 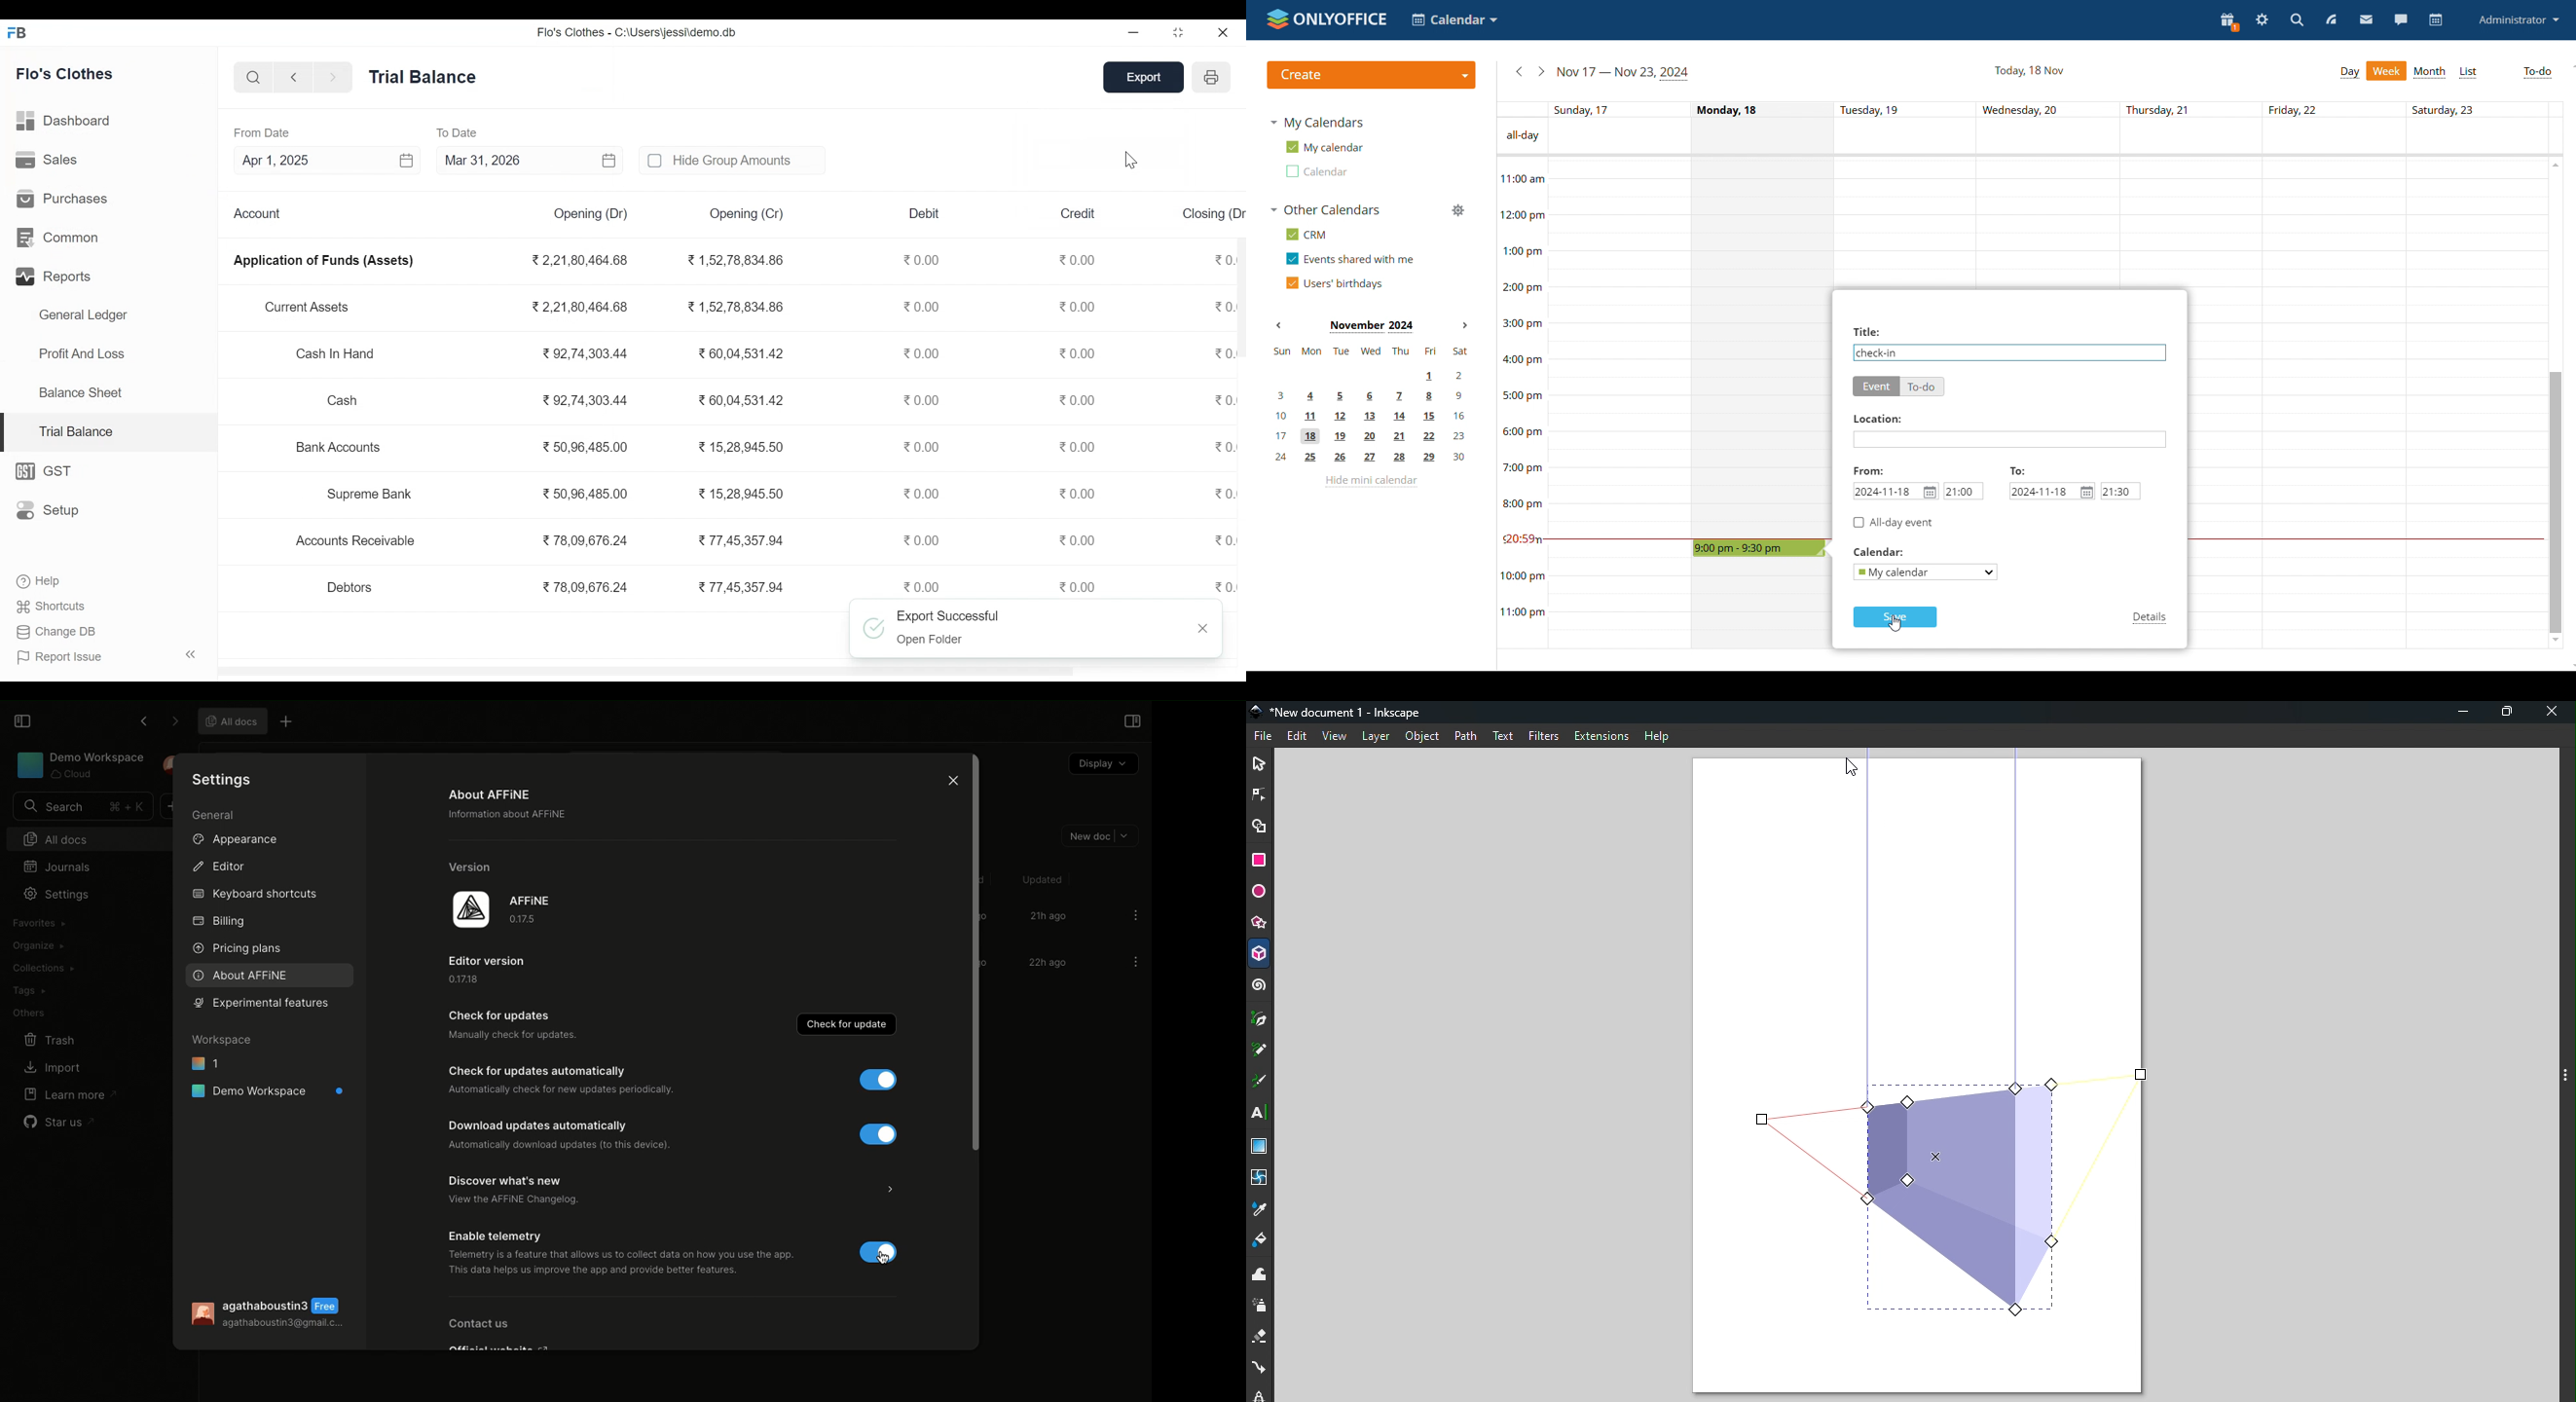 I want to click on 0.00, so click(x=1077, y=493).